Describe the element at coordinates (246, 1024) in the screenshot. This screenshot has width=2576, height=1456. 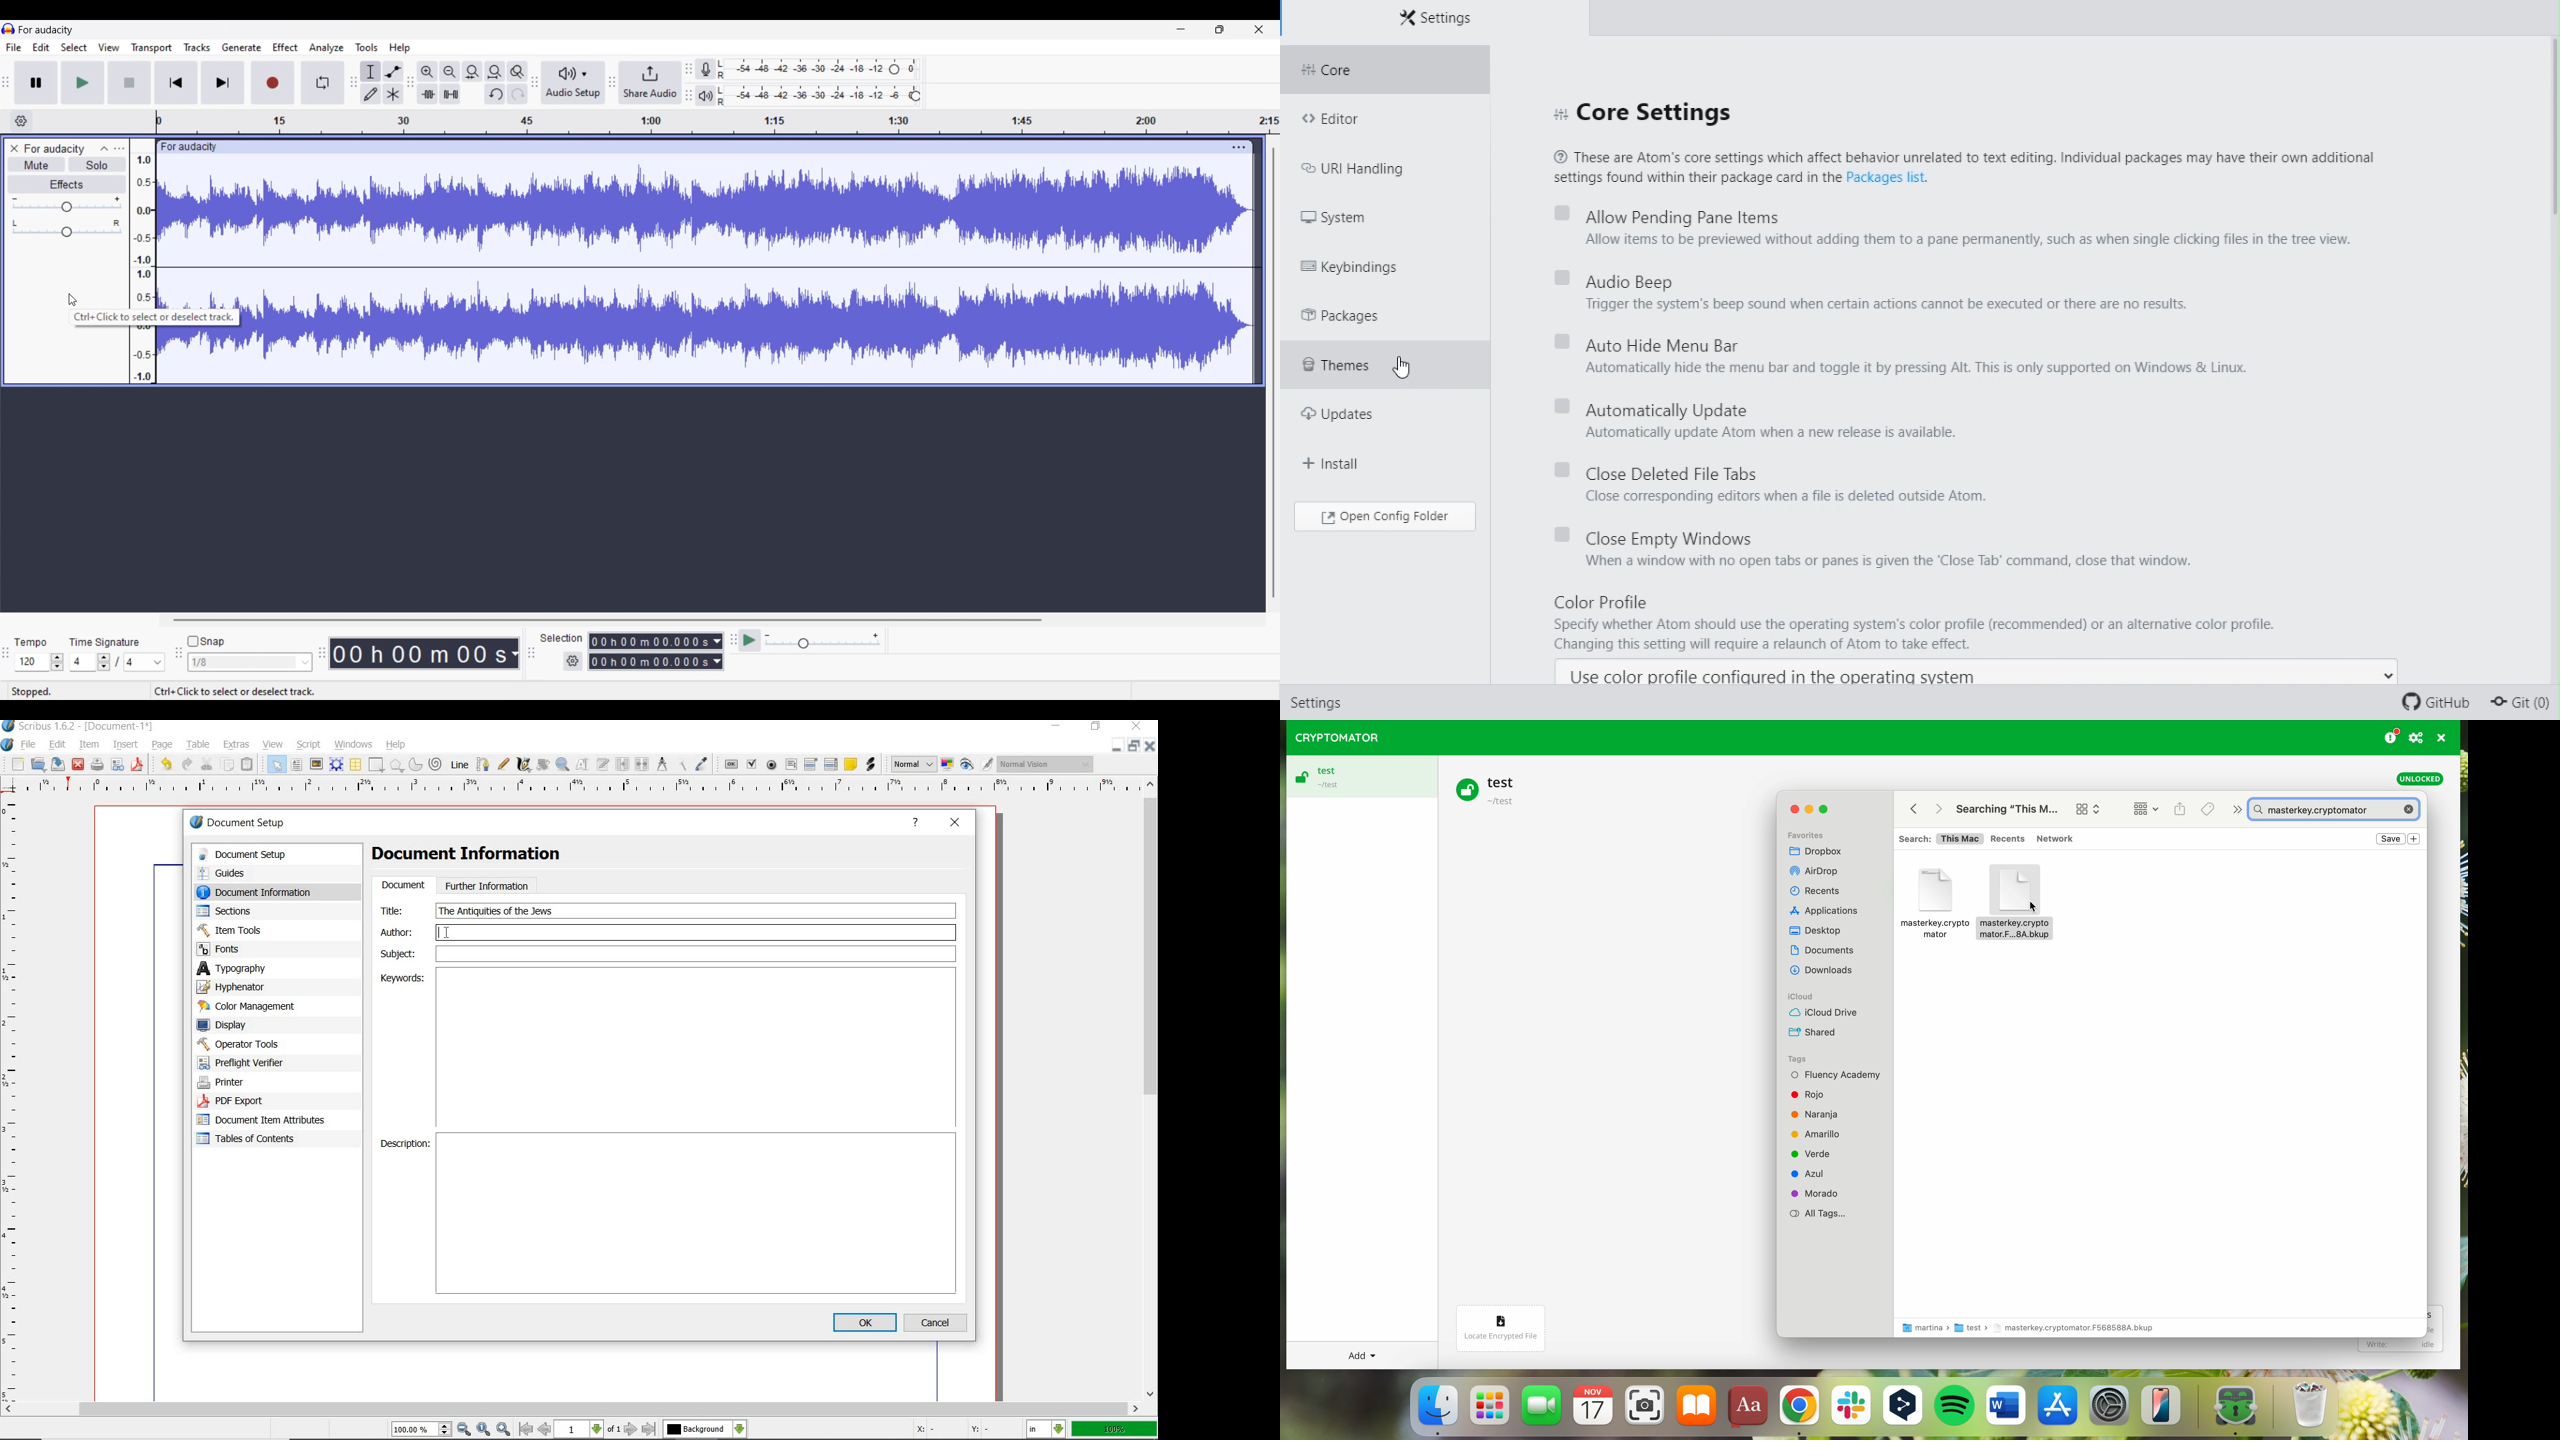
I see `display` at that location.